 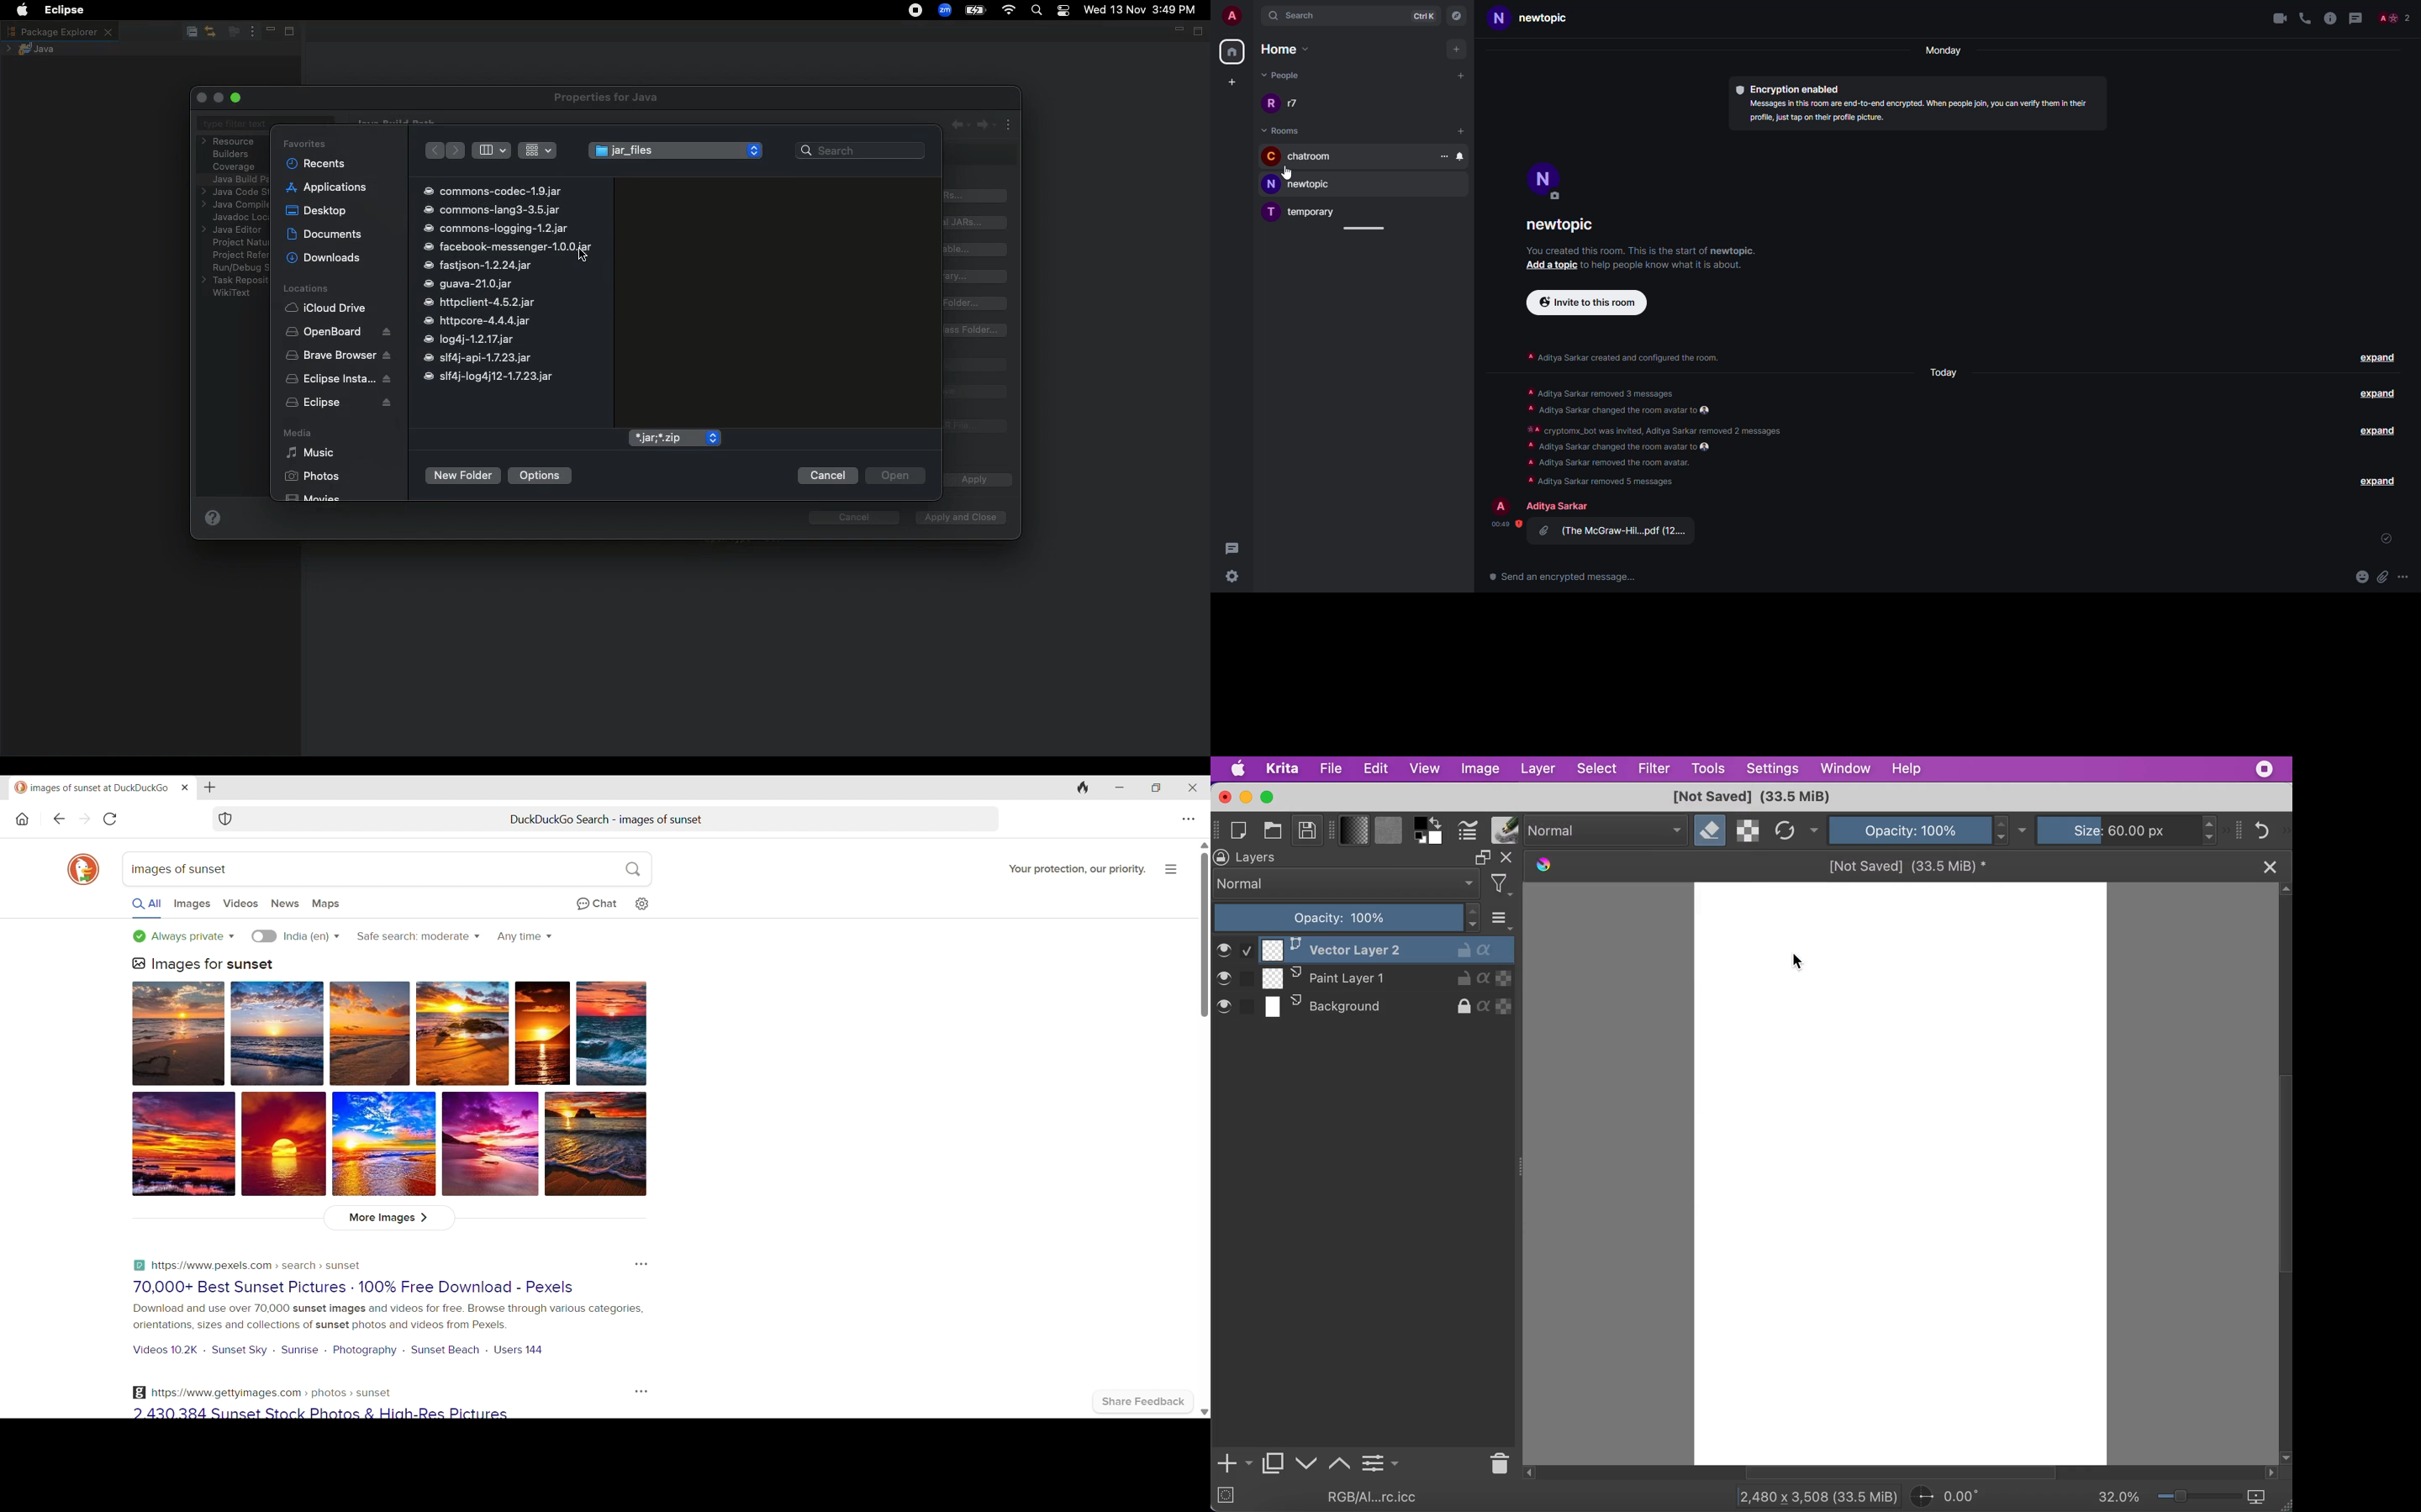 I want to click on edit, so click(x=1376, y=769).